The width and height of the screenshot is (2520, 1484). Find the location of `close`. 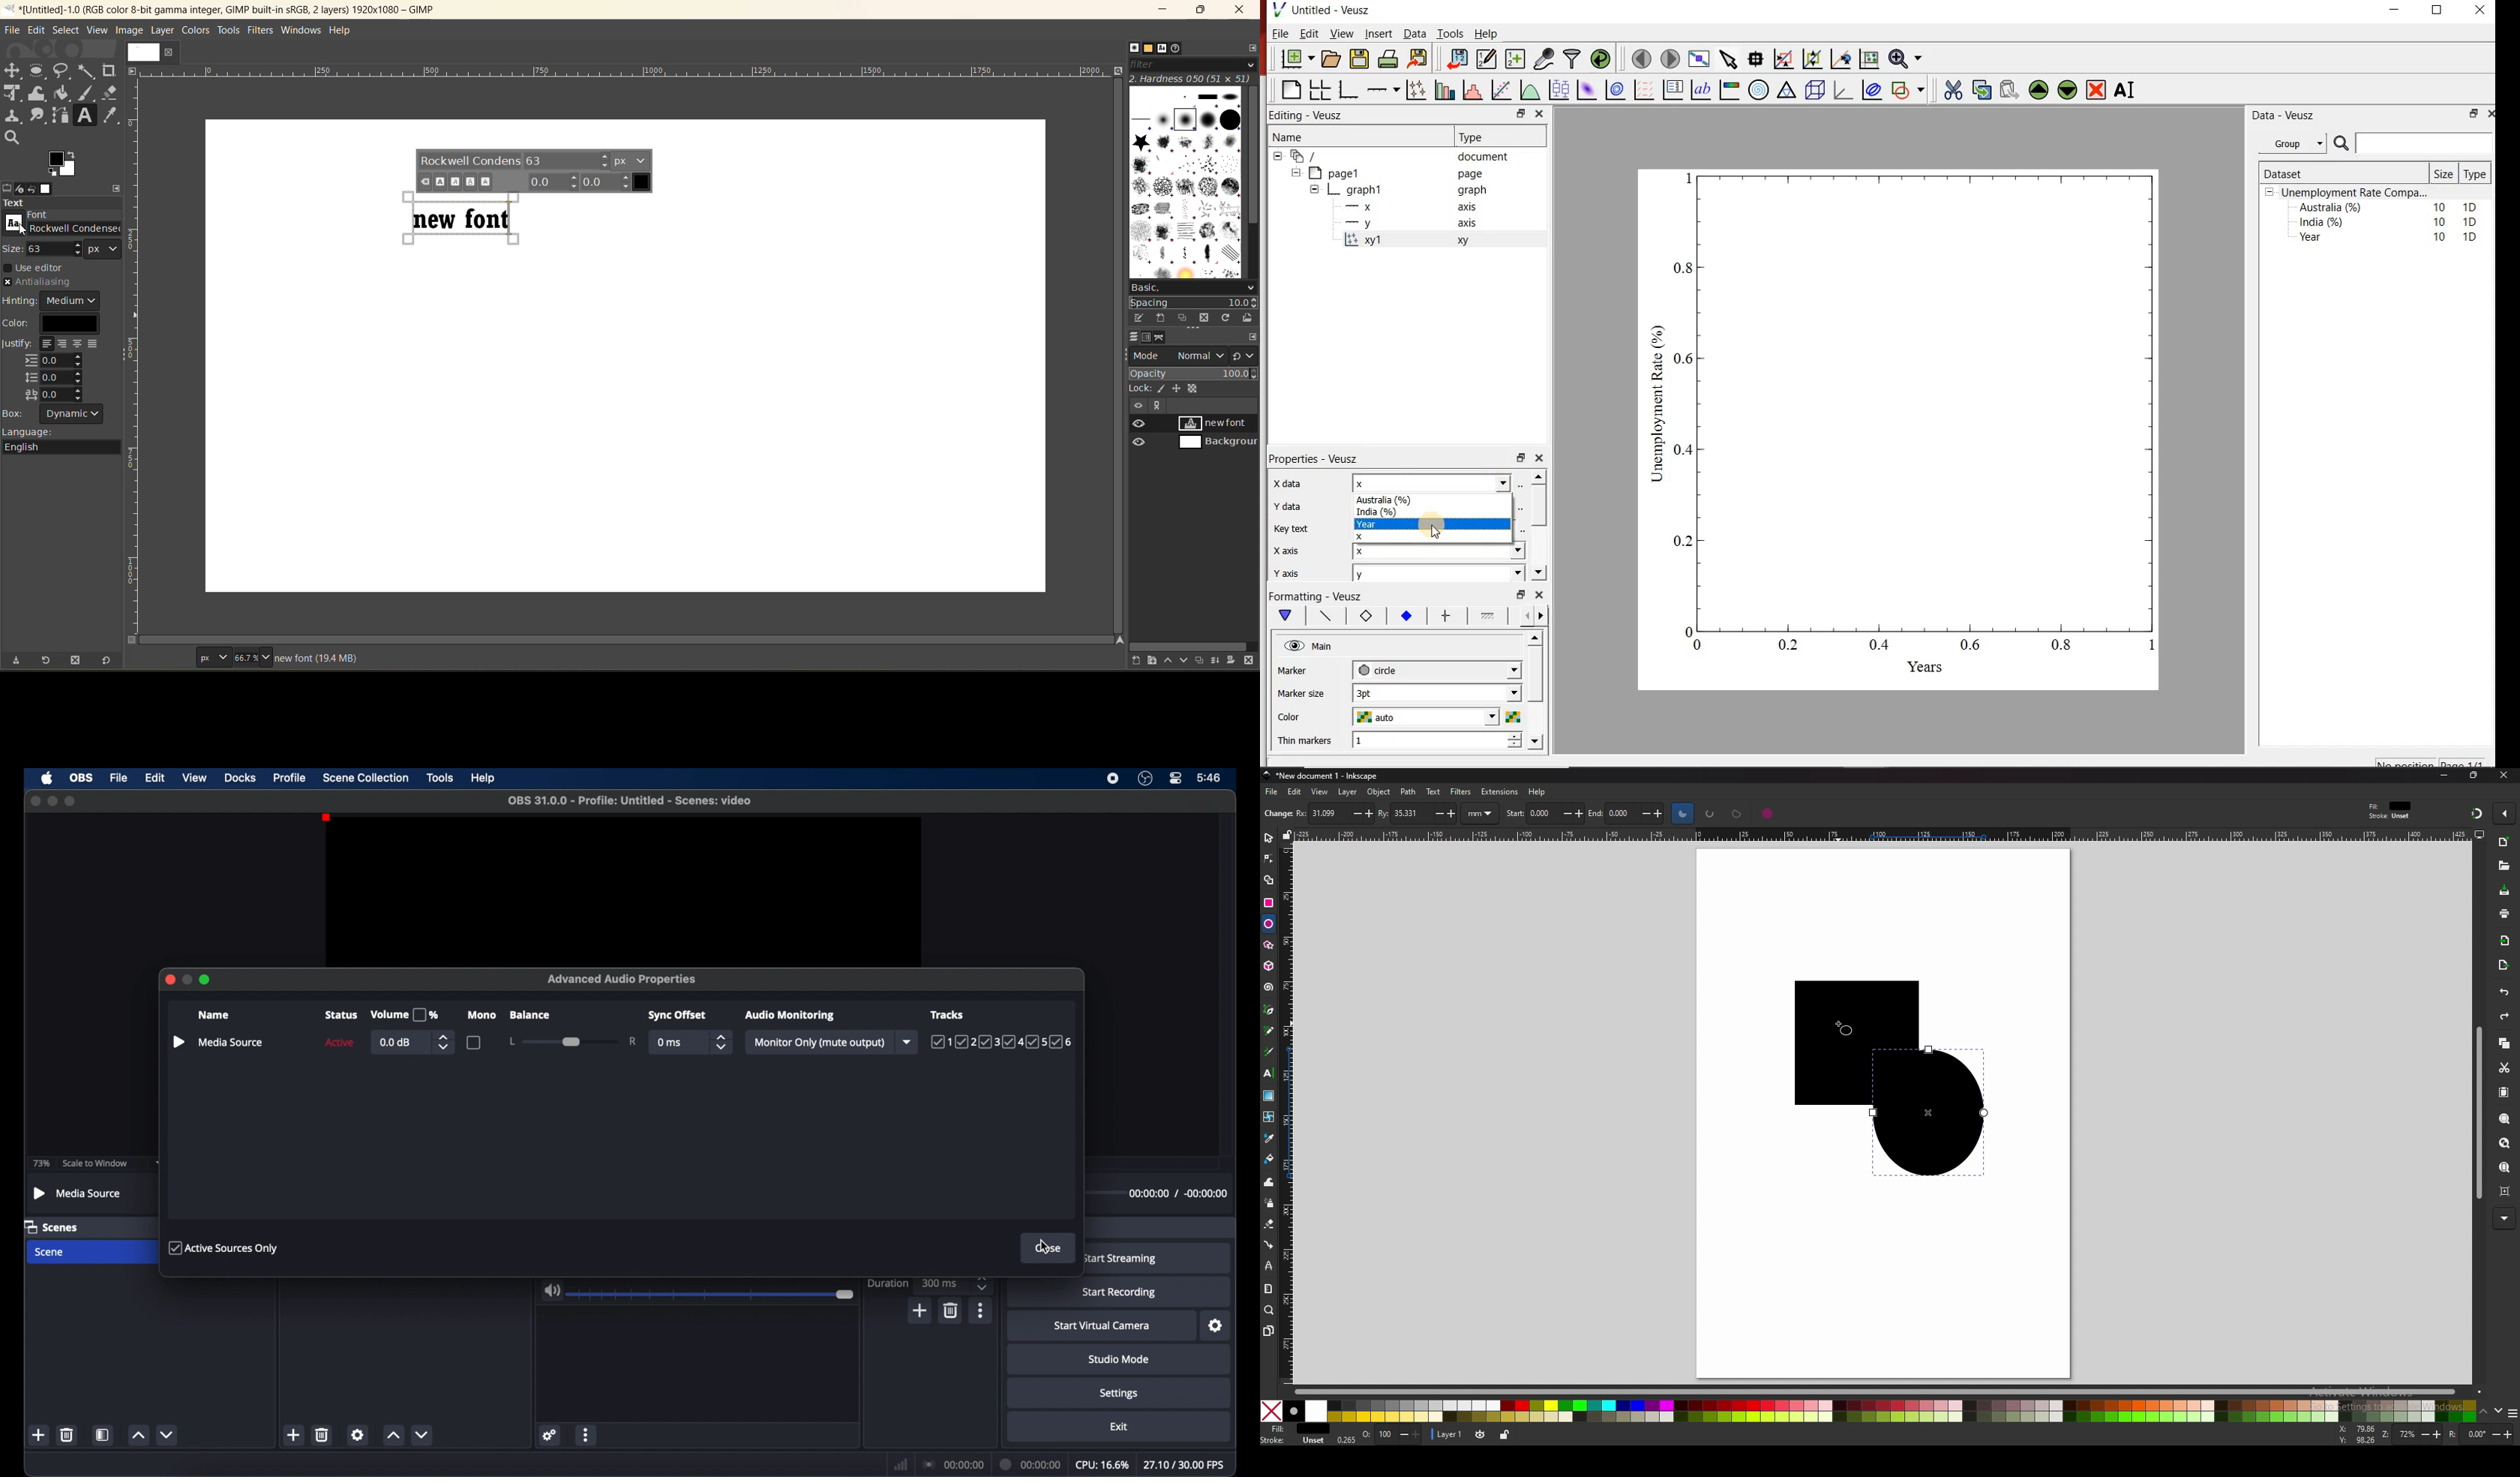

close is located at coordinates (1243, 10).